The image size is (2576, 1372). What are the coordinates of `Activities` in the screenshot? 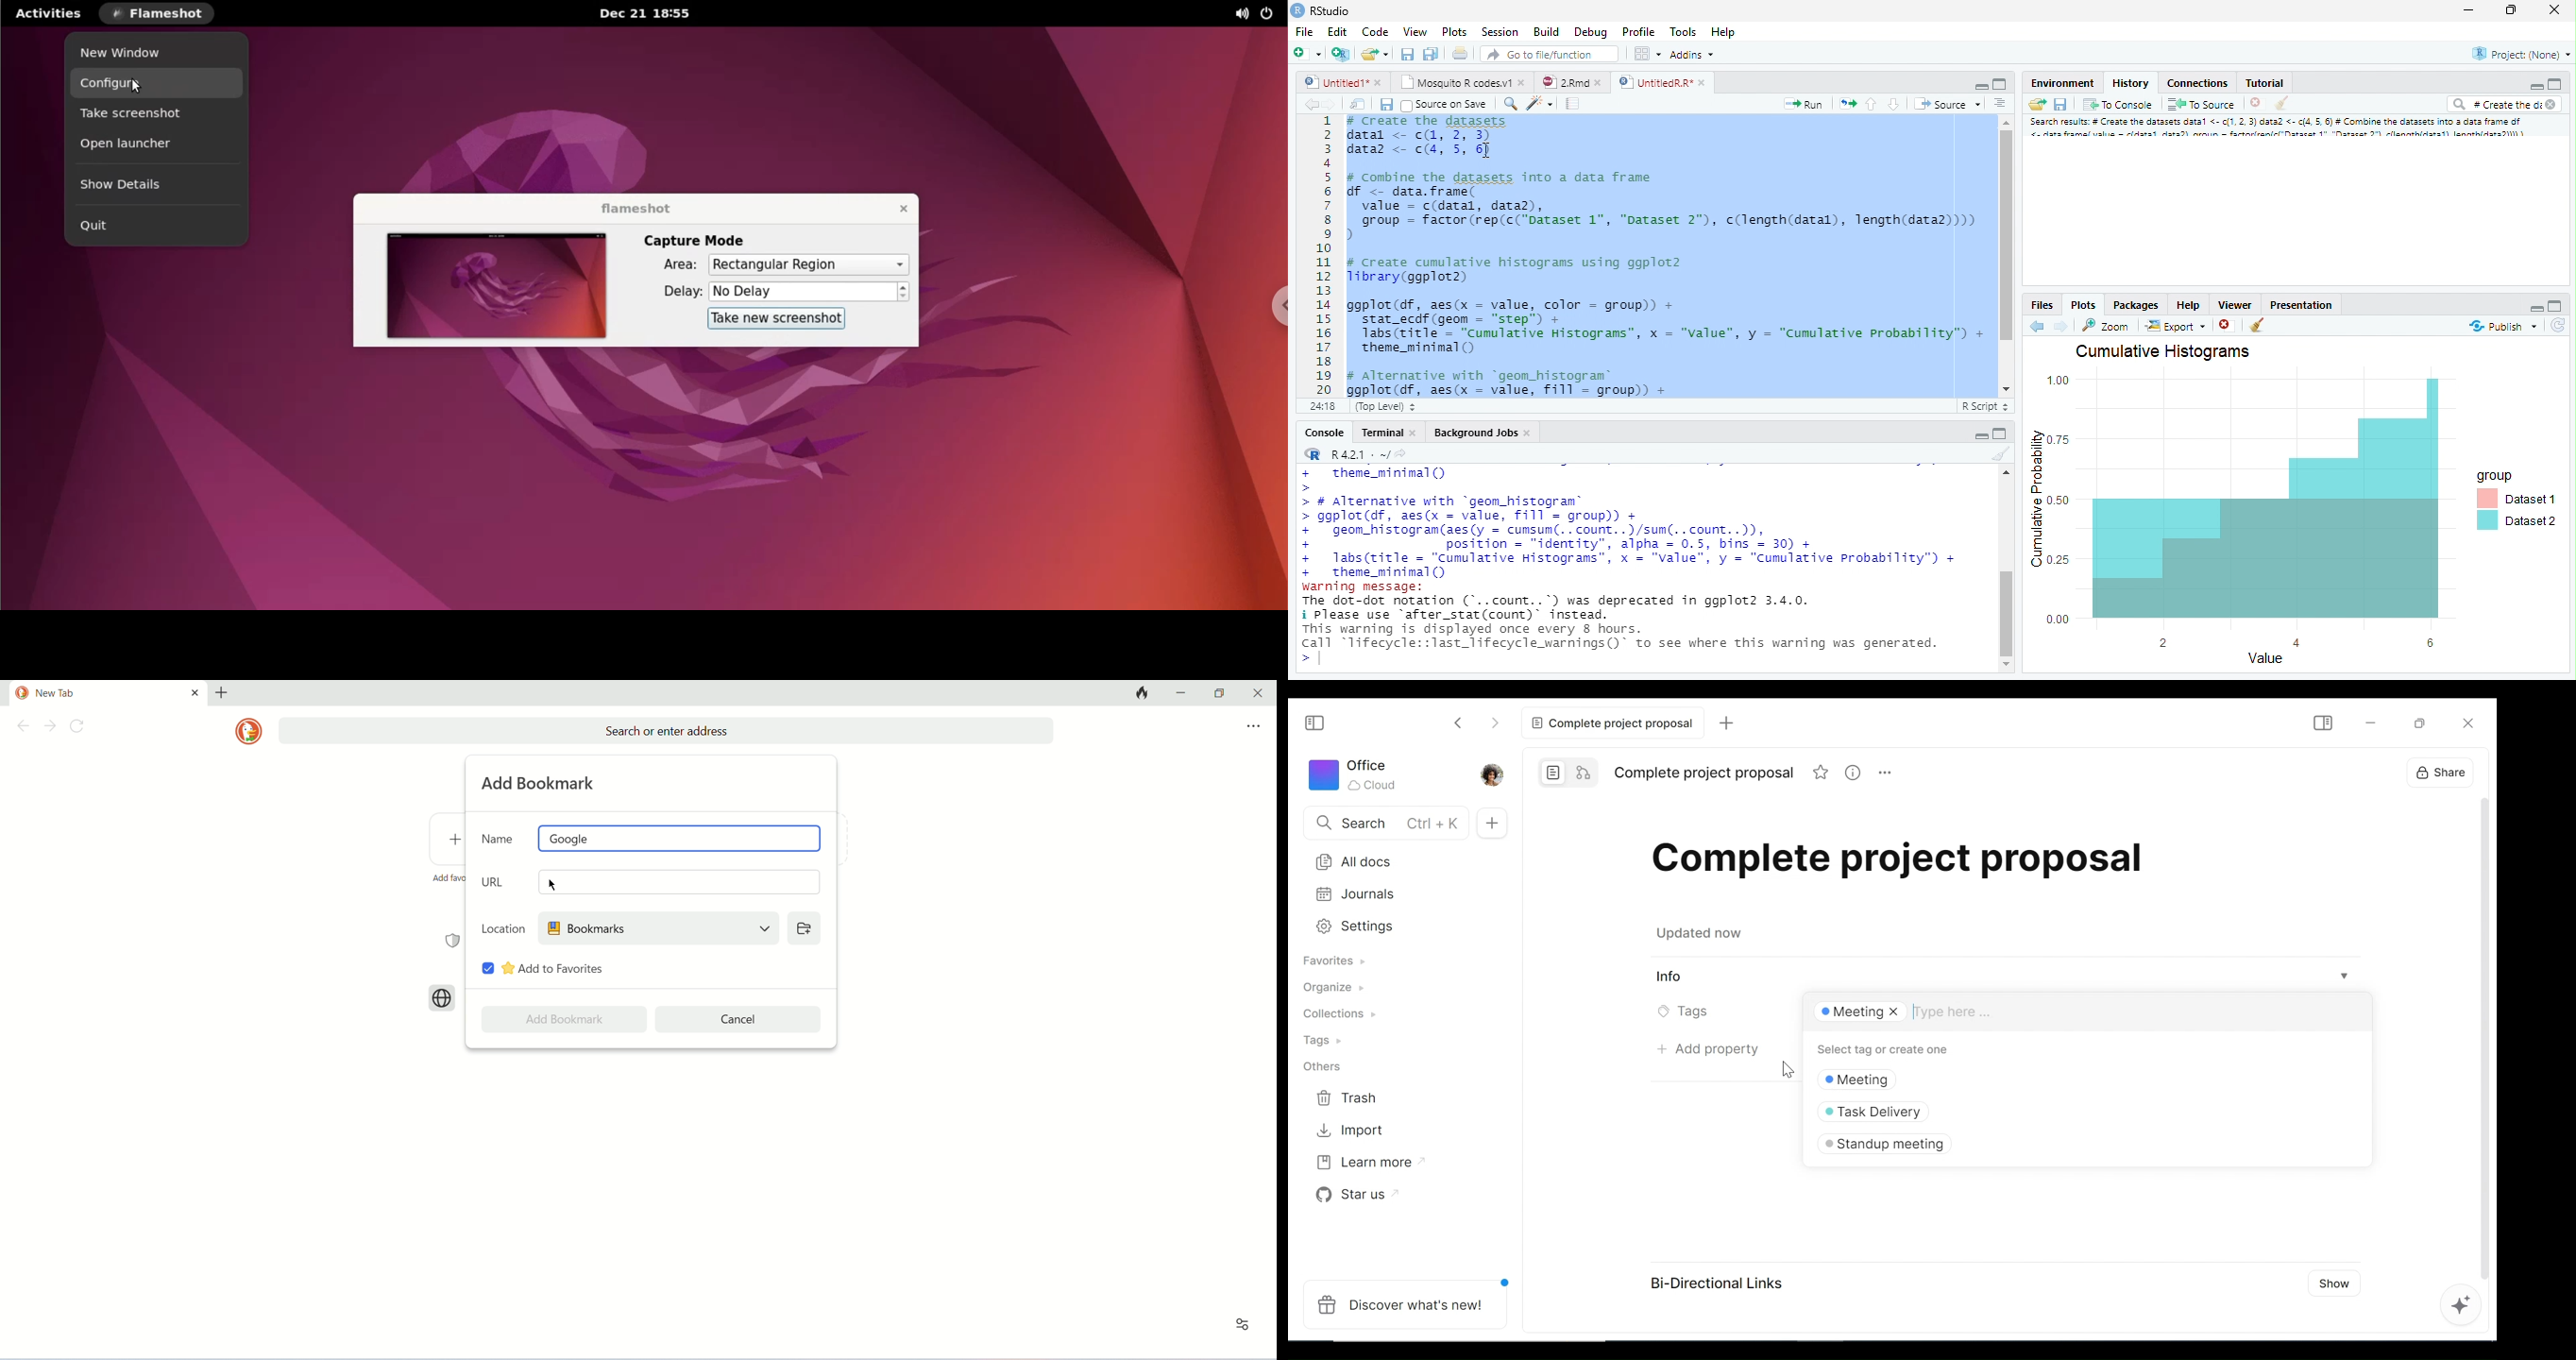 It's located at (48, 18).